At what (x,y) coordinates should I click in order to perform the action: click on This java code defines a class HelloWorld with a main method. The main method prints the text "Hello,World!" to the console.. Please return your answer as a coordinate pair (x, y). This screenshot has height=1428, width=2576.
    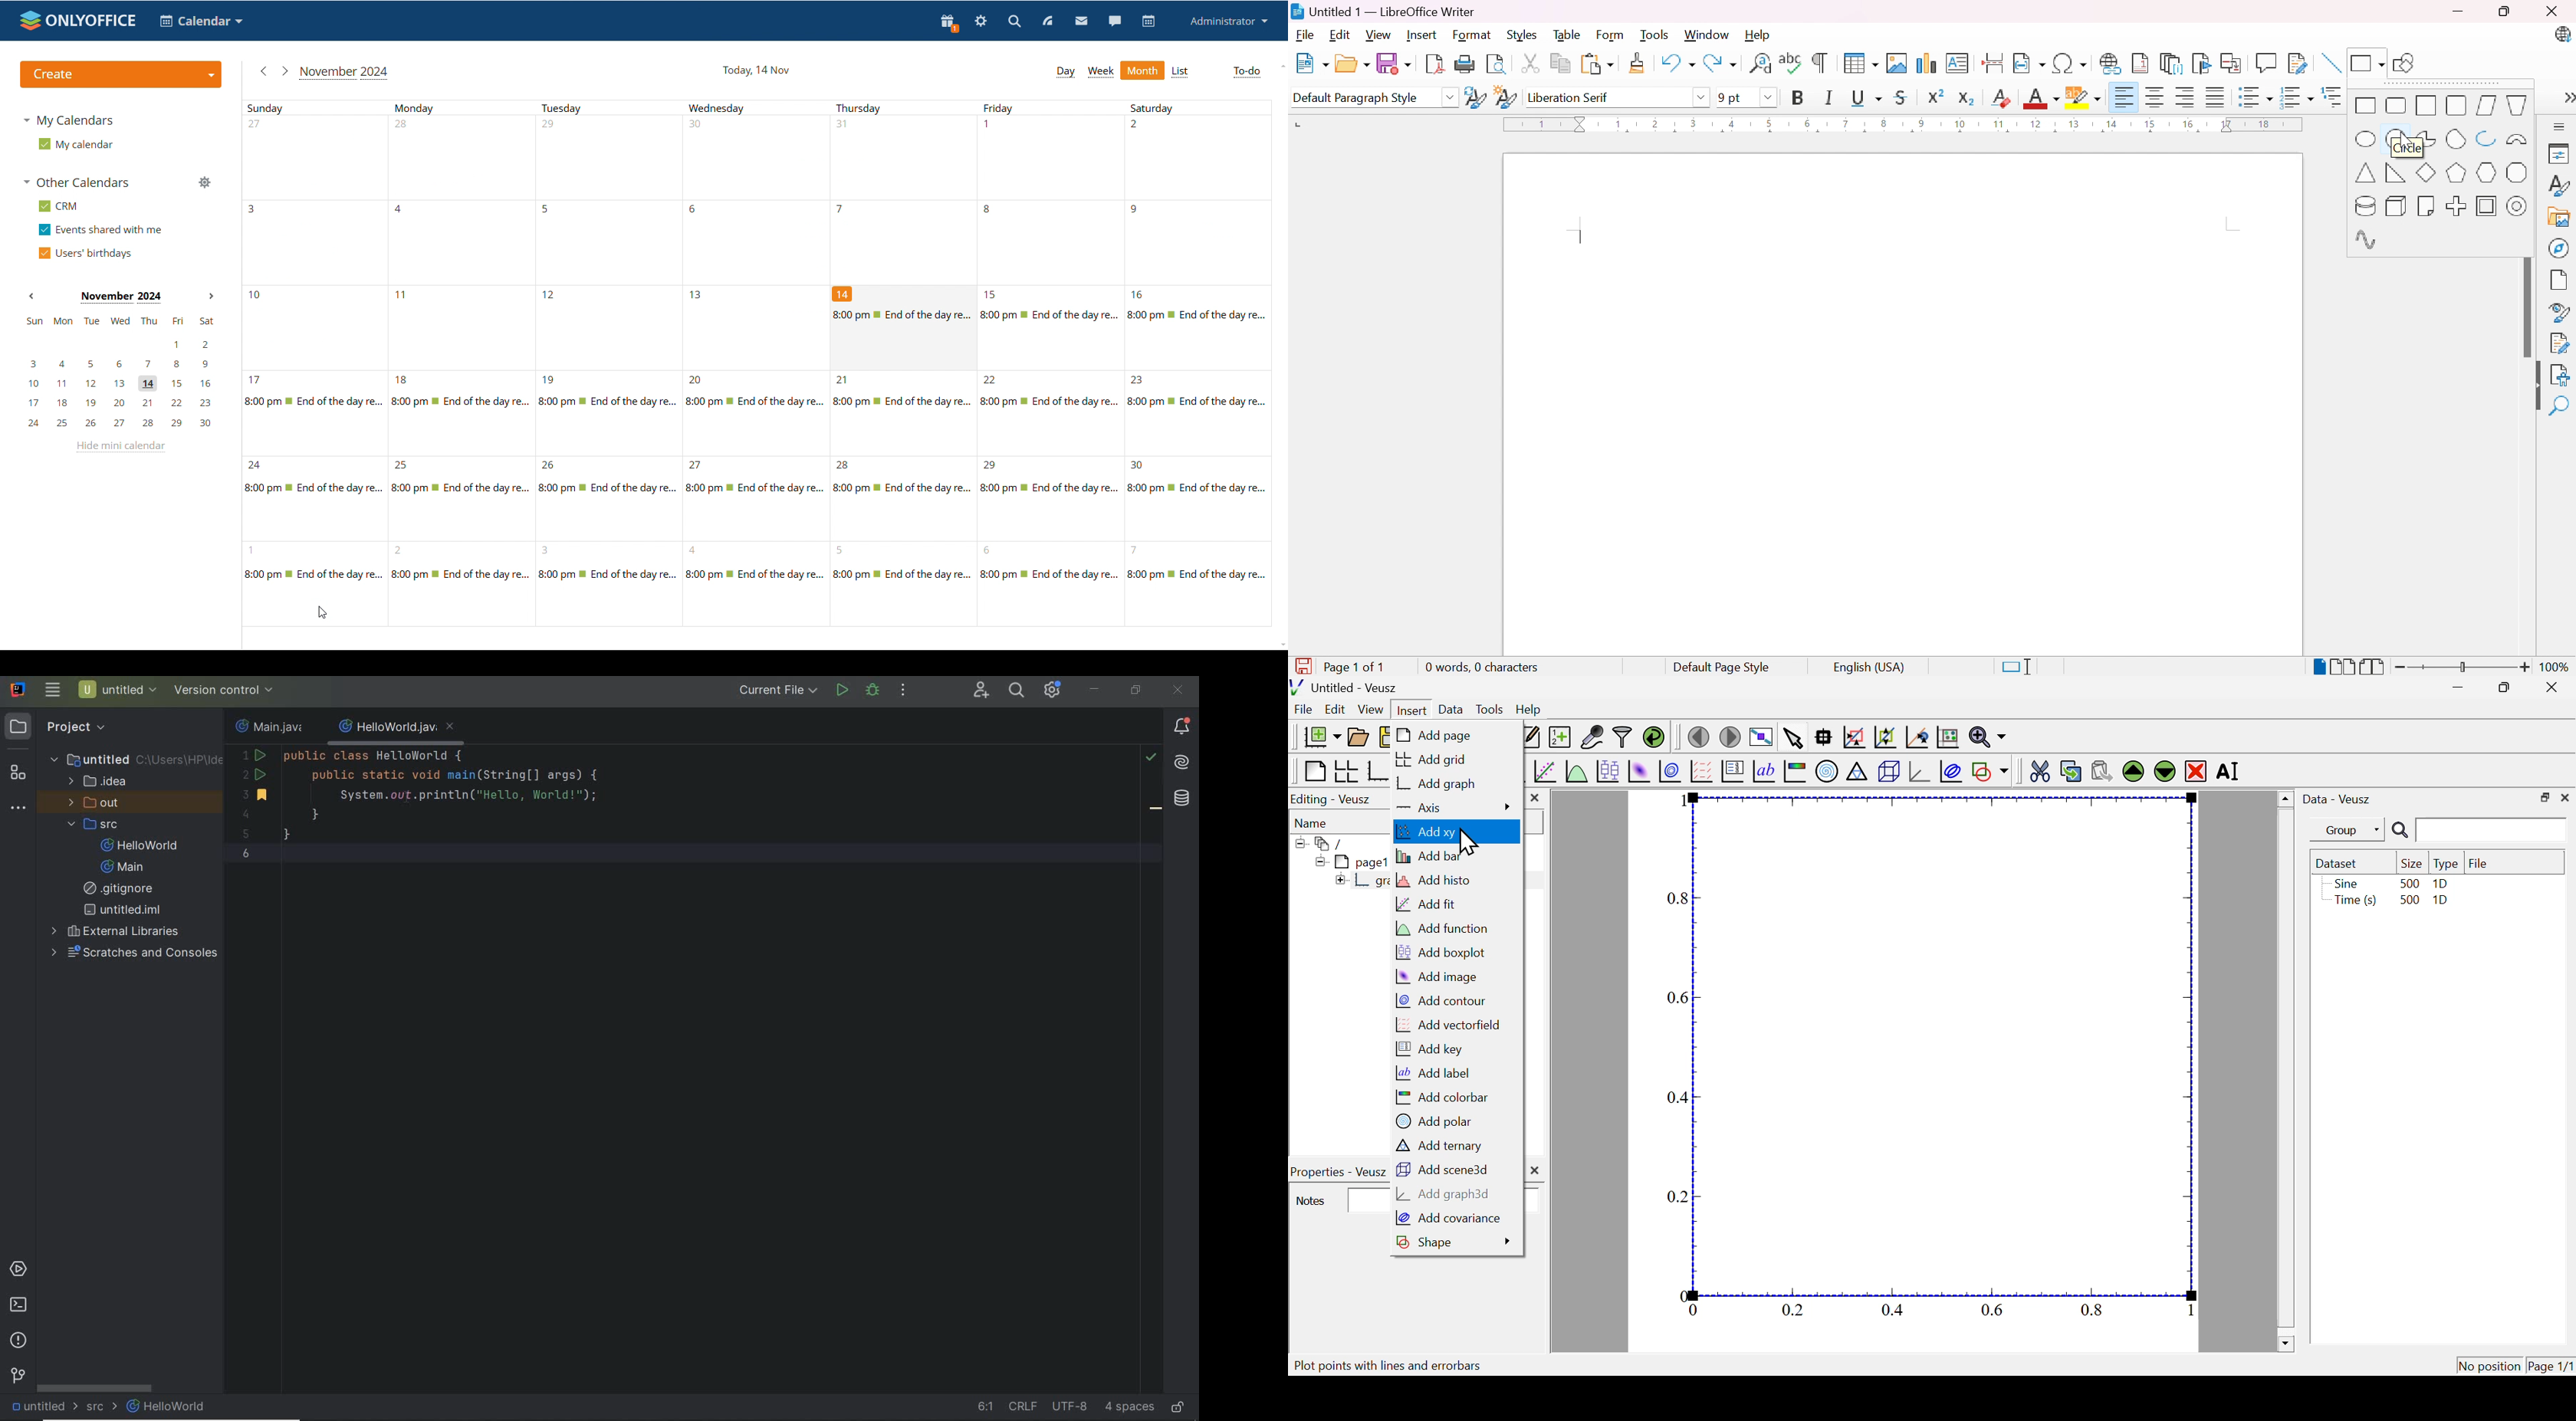
    Looking at the image, I should click on (423, 812).